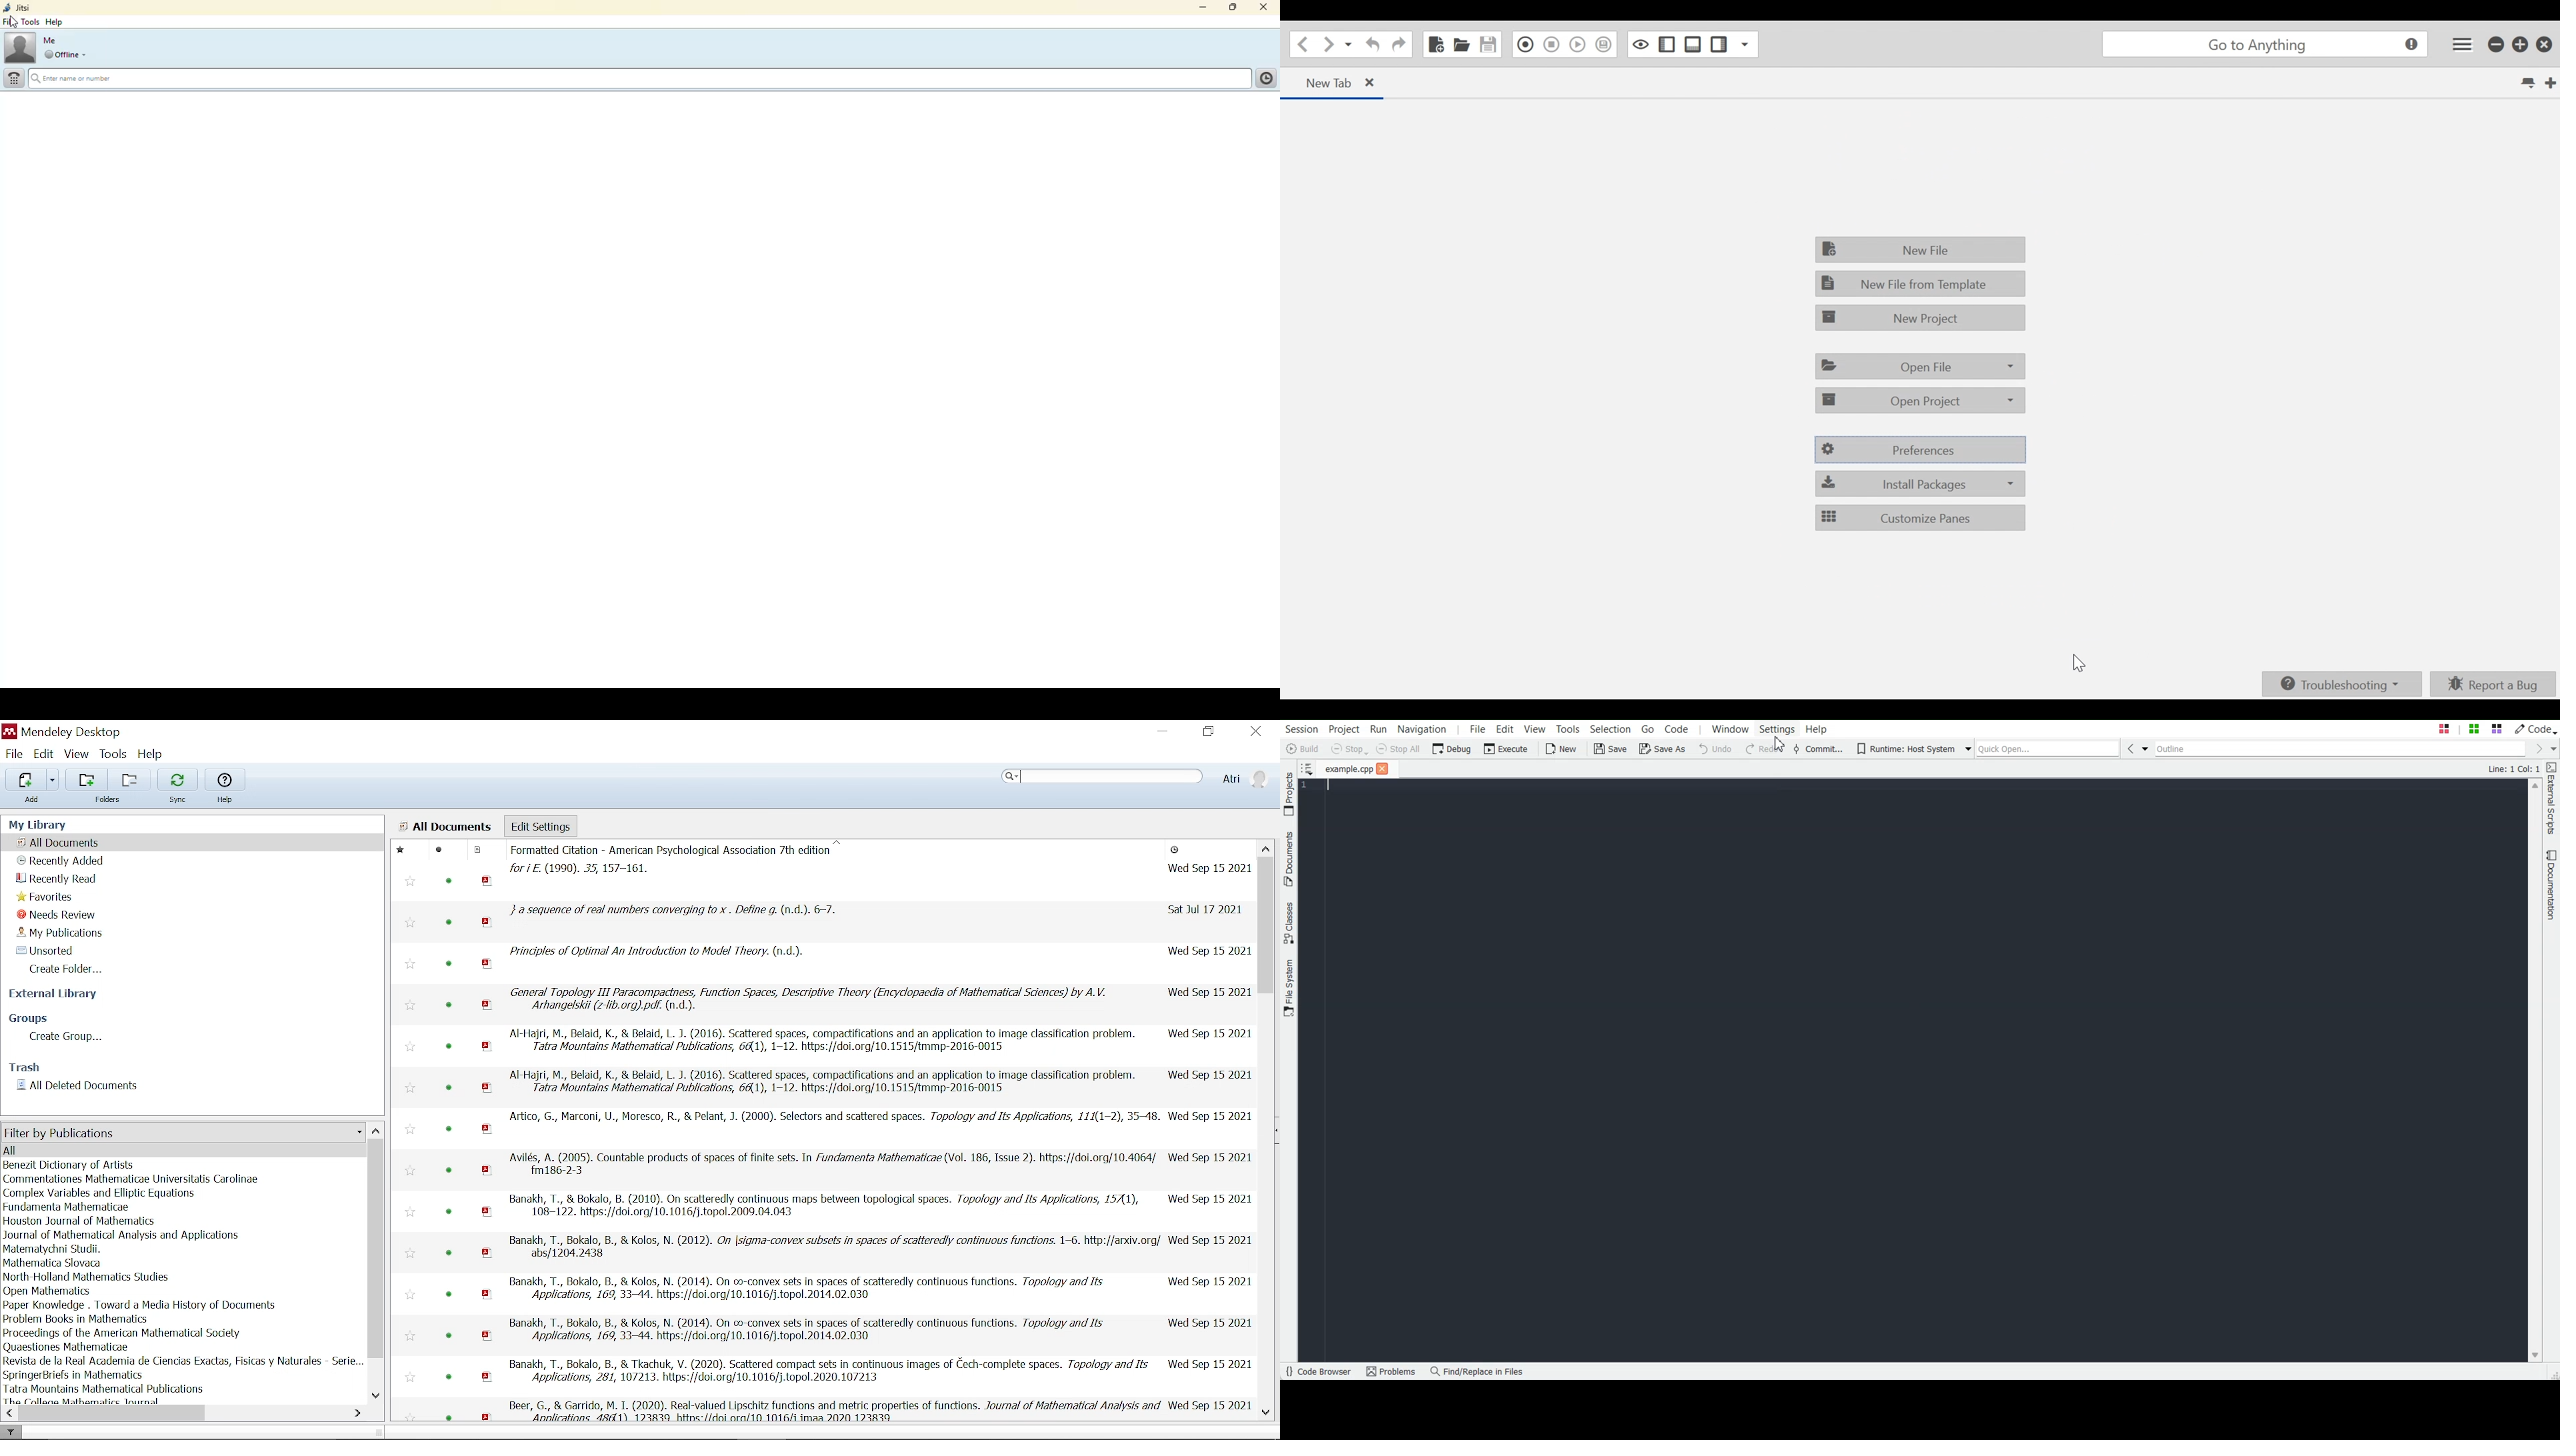 The image size is (2576, 1456). Describe the element at coordinates (71, 1347) in the screenshot. I see `author` at that location.